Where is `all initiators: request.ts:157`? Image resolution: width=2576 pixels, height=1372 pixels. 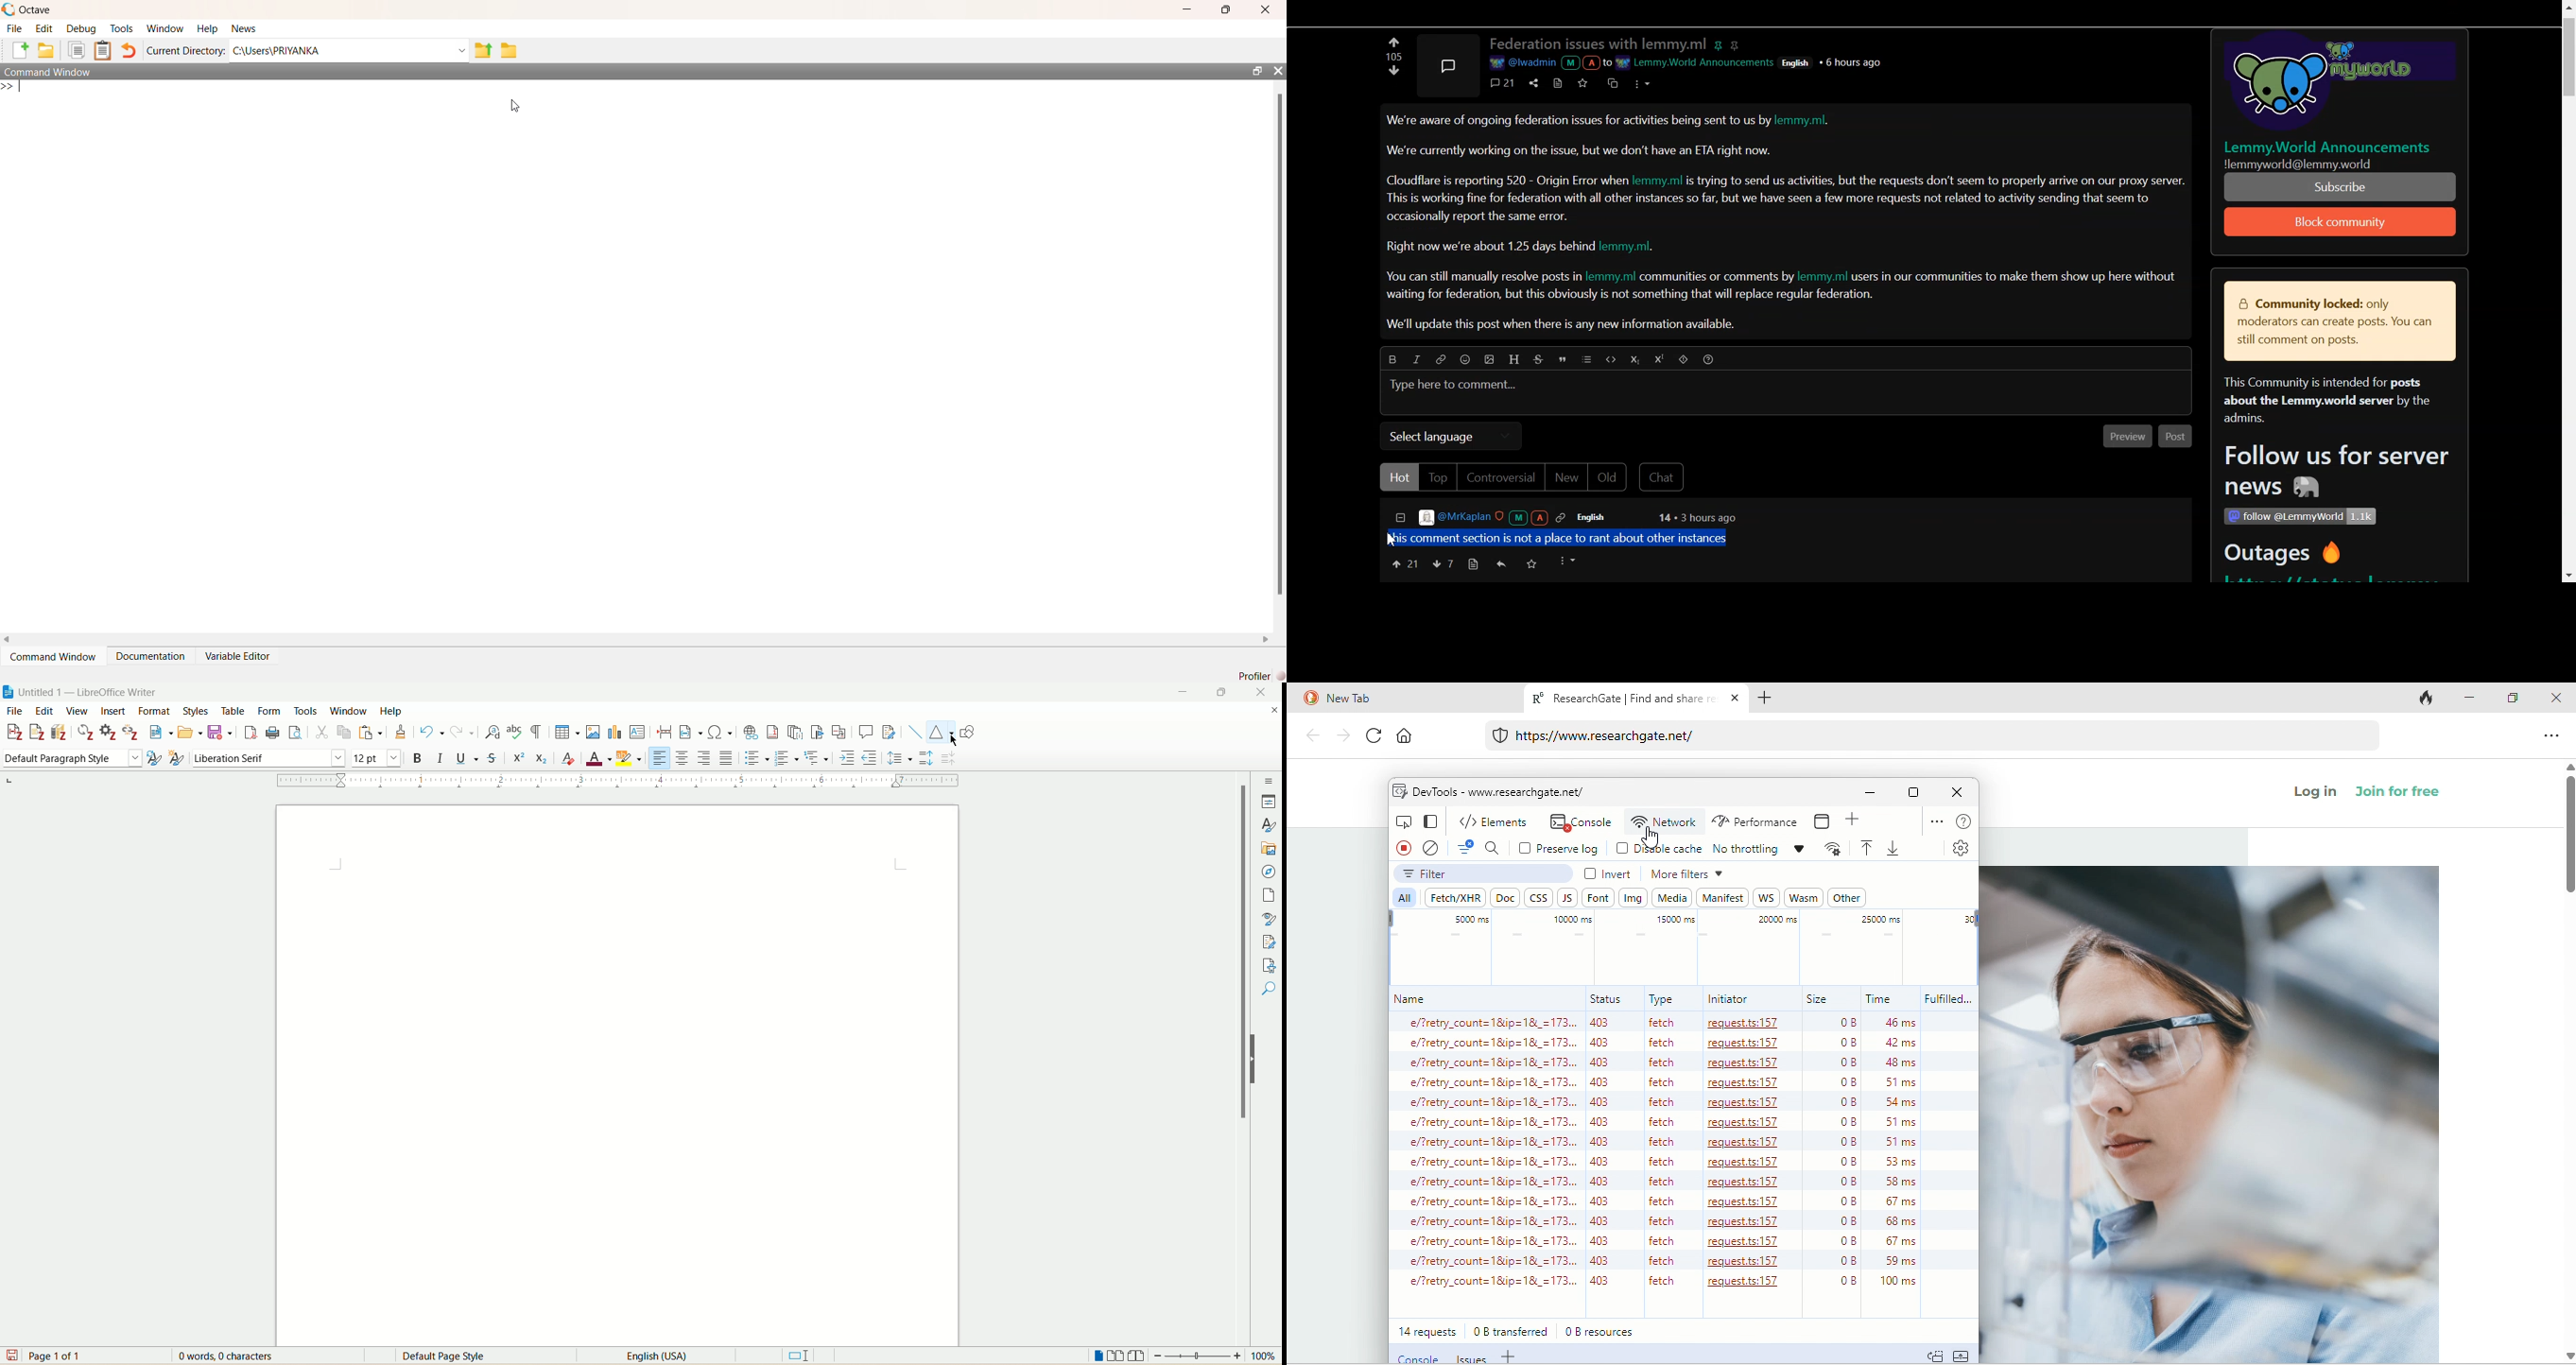 all initiators: request.ts:157 is located at coordinates (1747, 1167).